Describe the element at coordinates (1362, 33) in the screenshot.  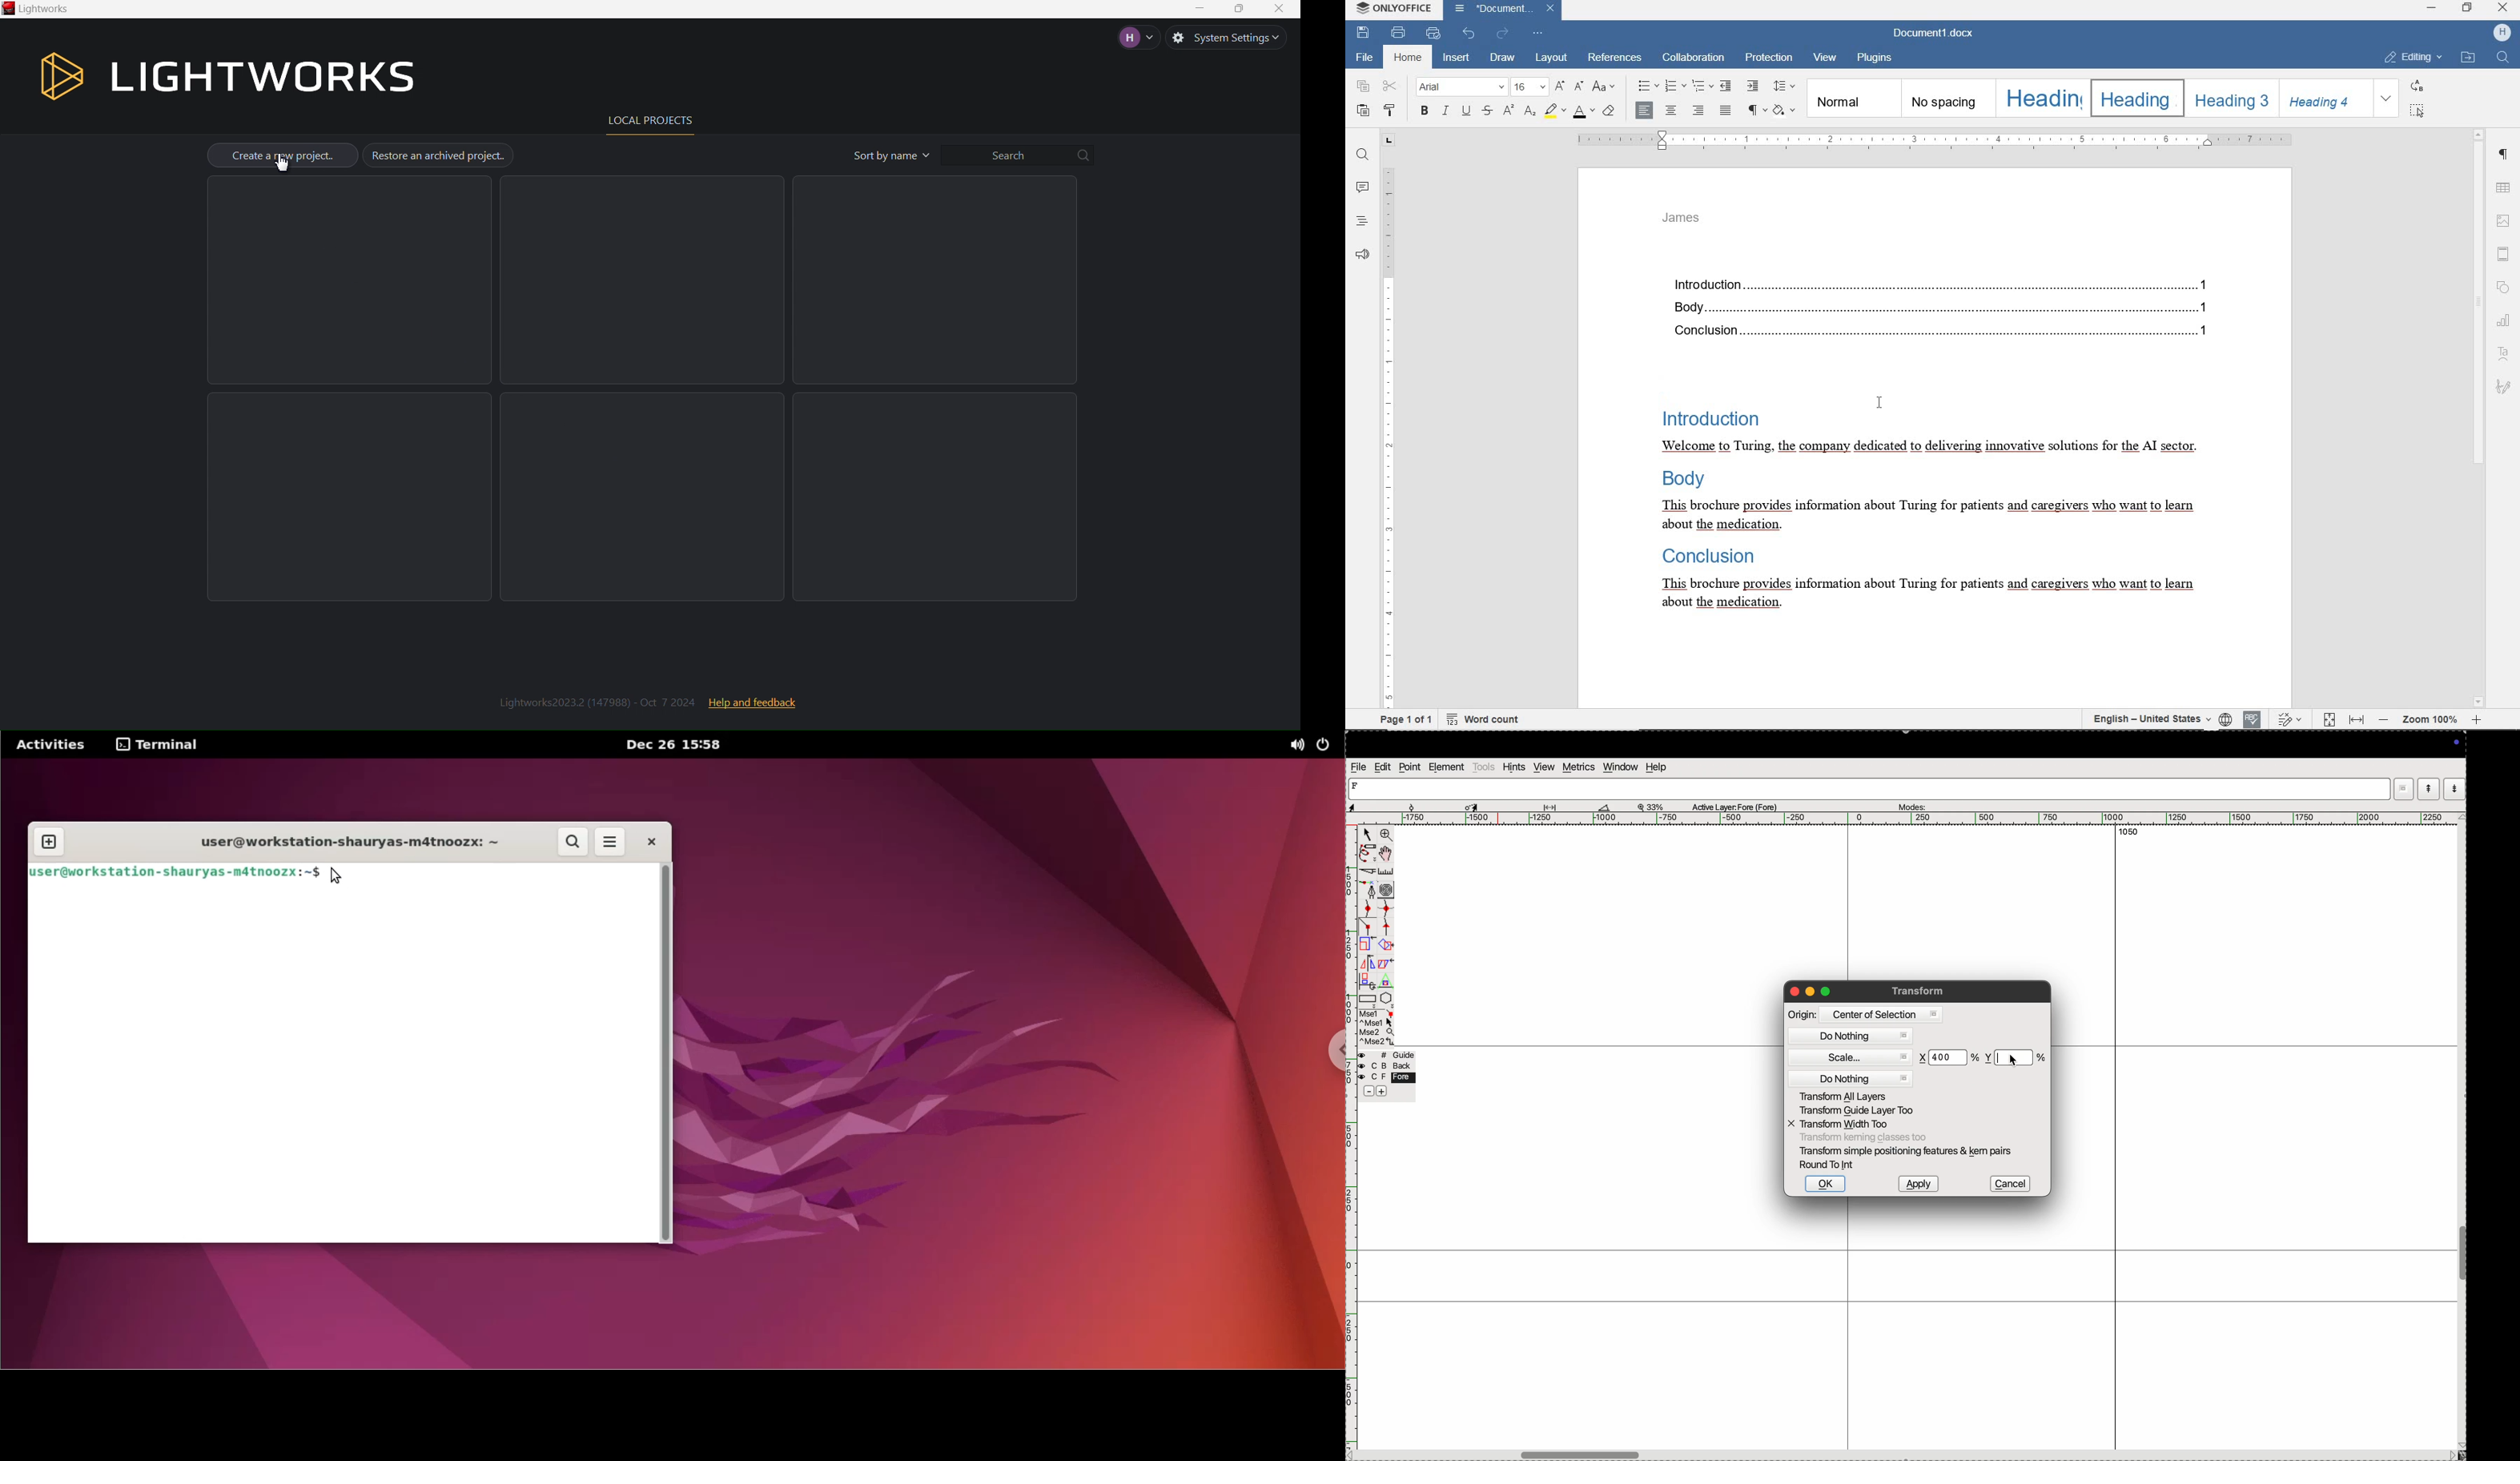
I see `save` at that location.